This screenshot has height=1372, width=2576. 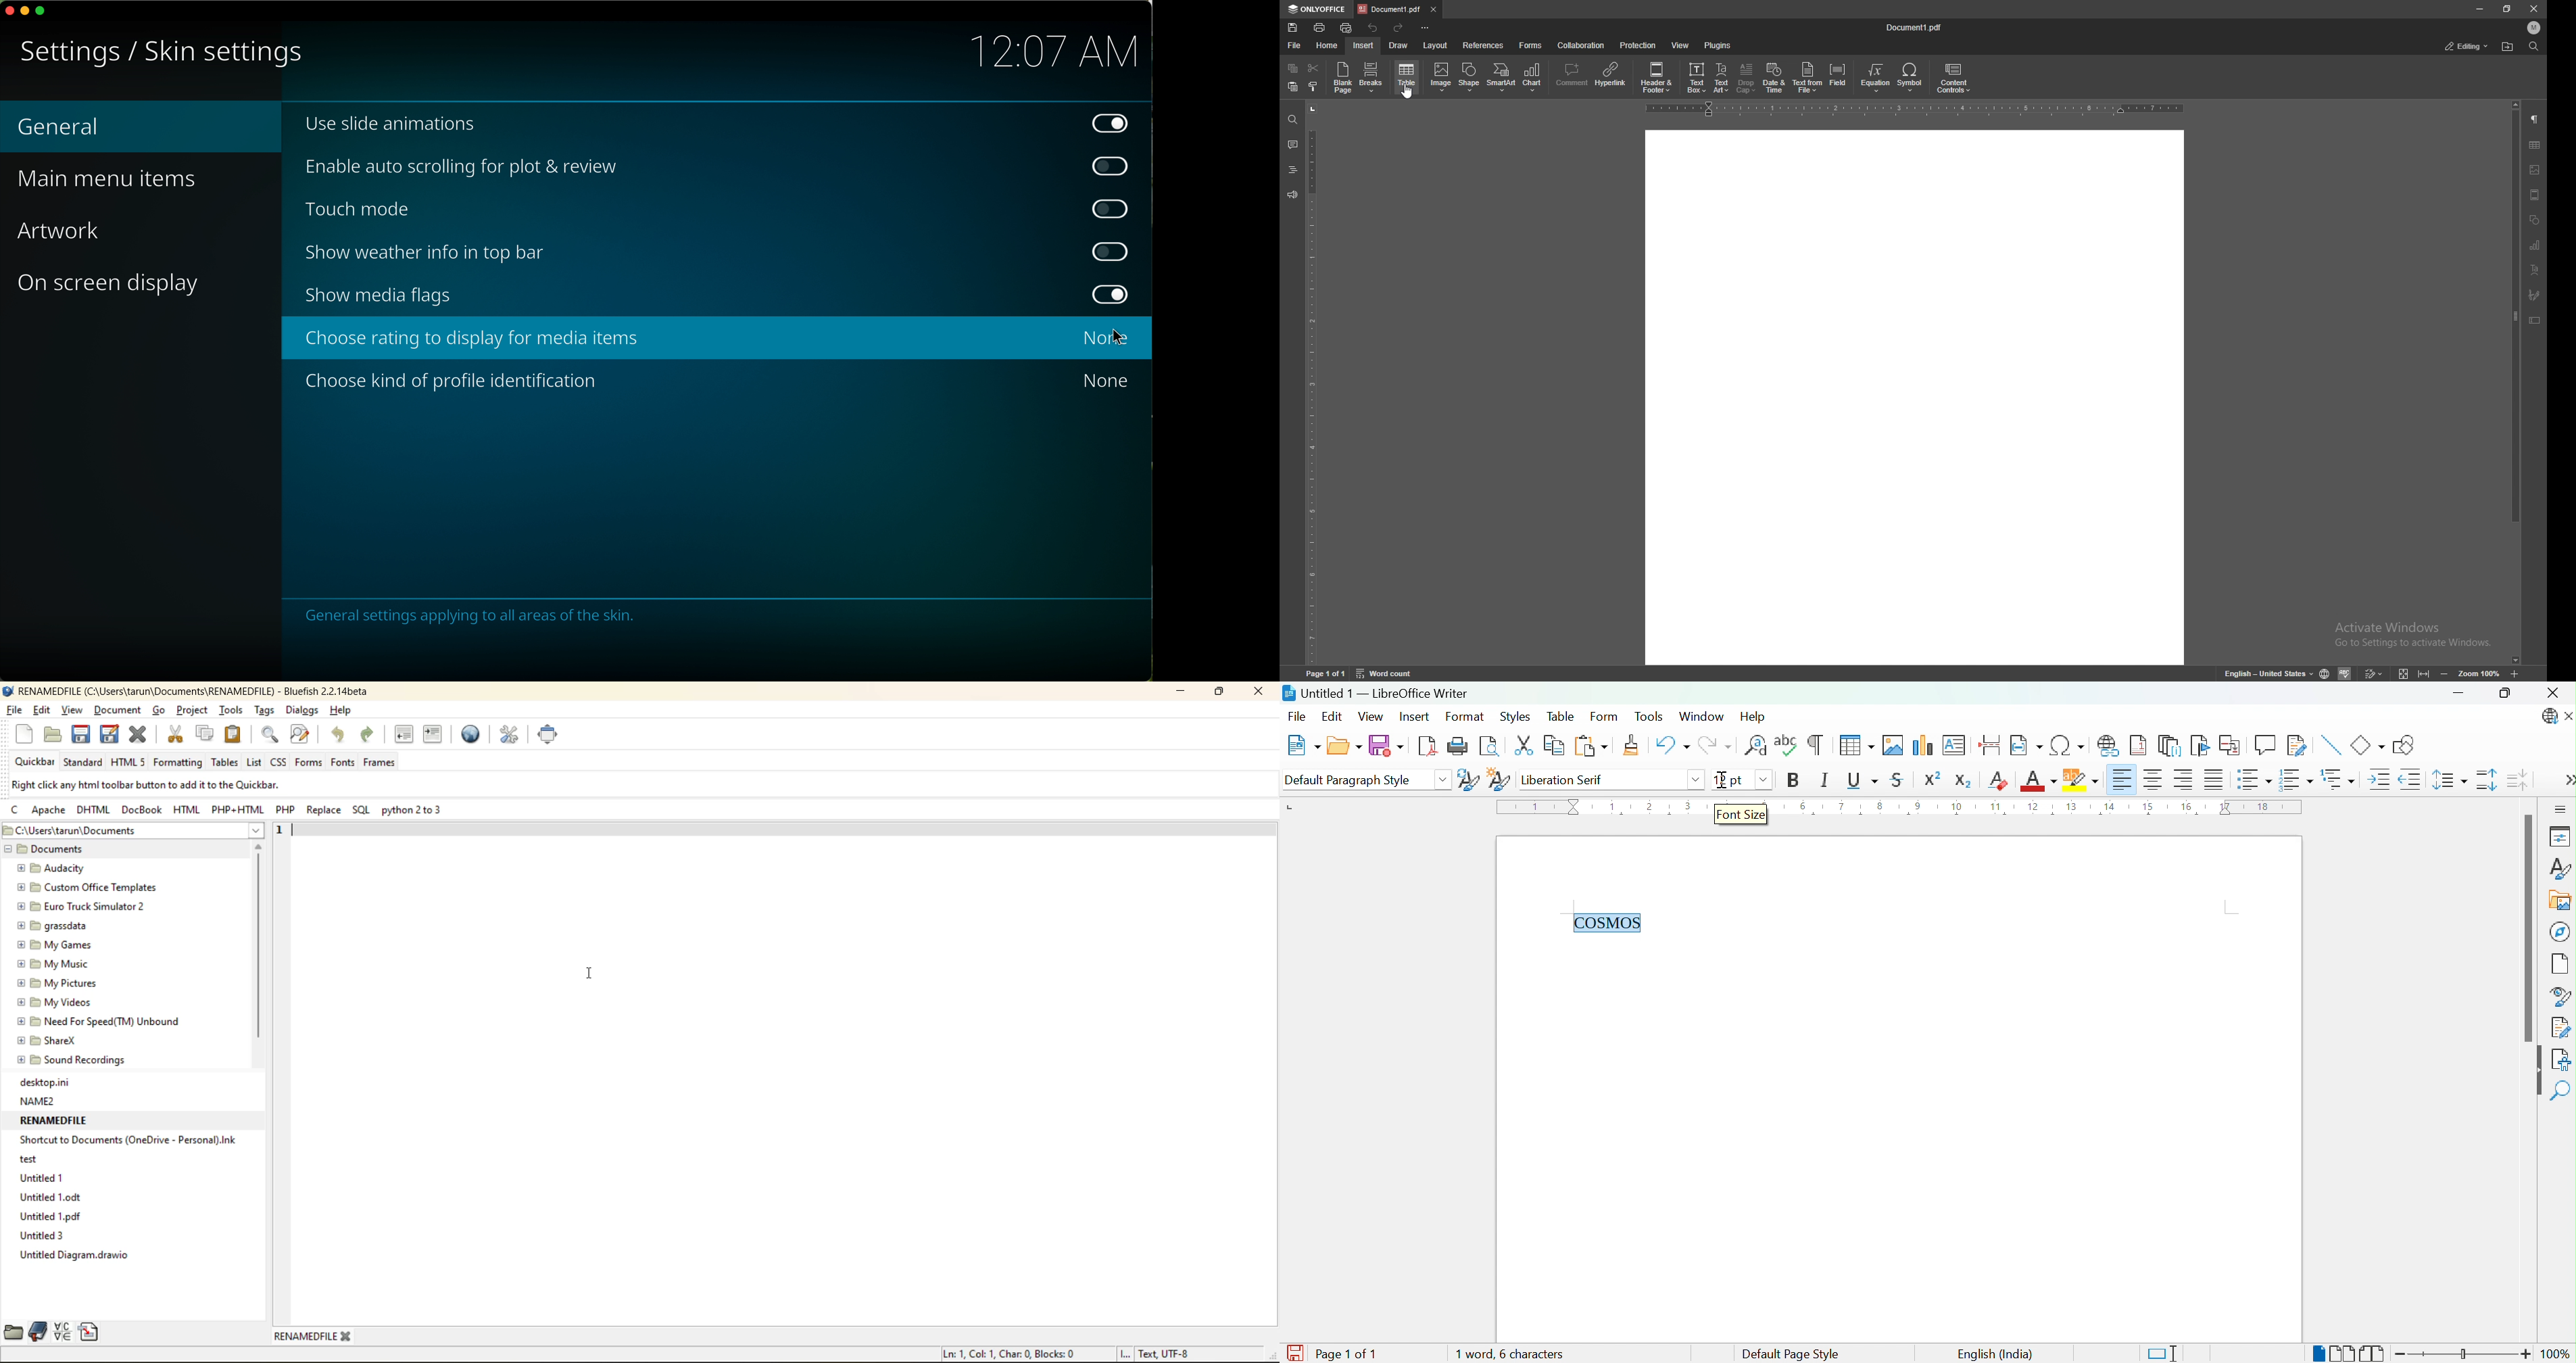 What do you see at coordinates (279, 762) in the screenshot?
I see `css` at bounding box center [279, 762].